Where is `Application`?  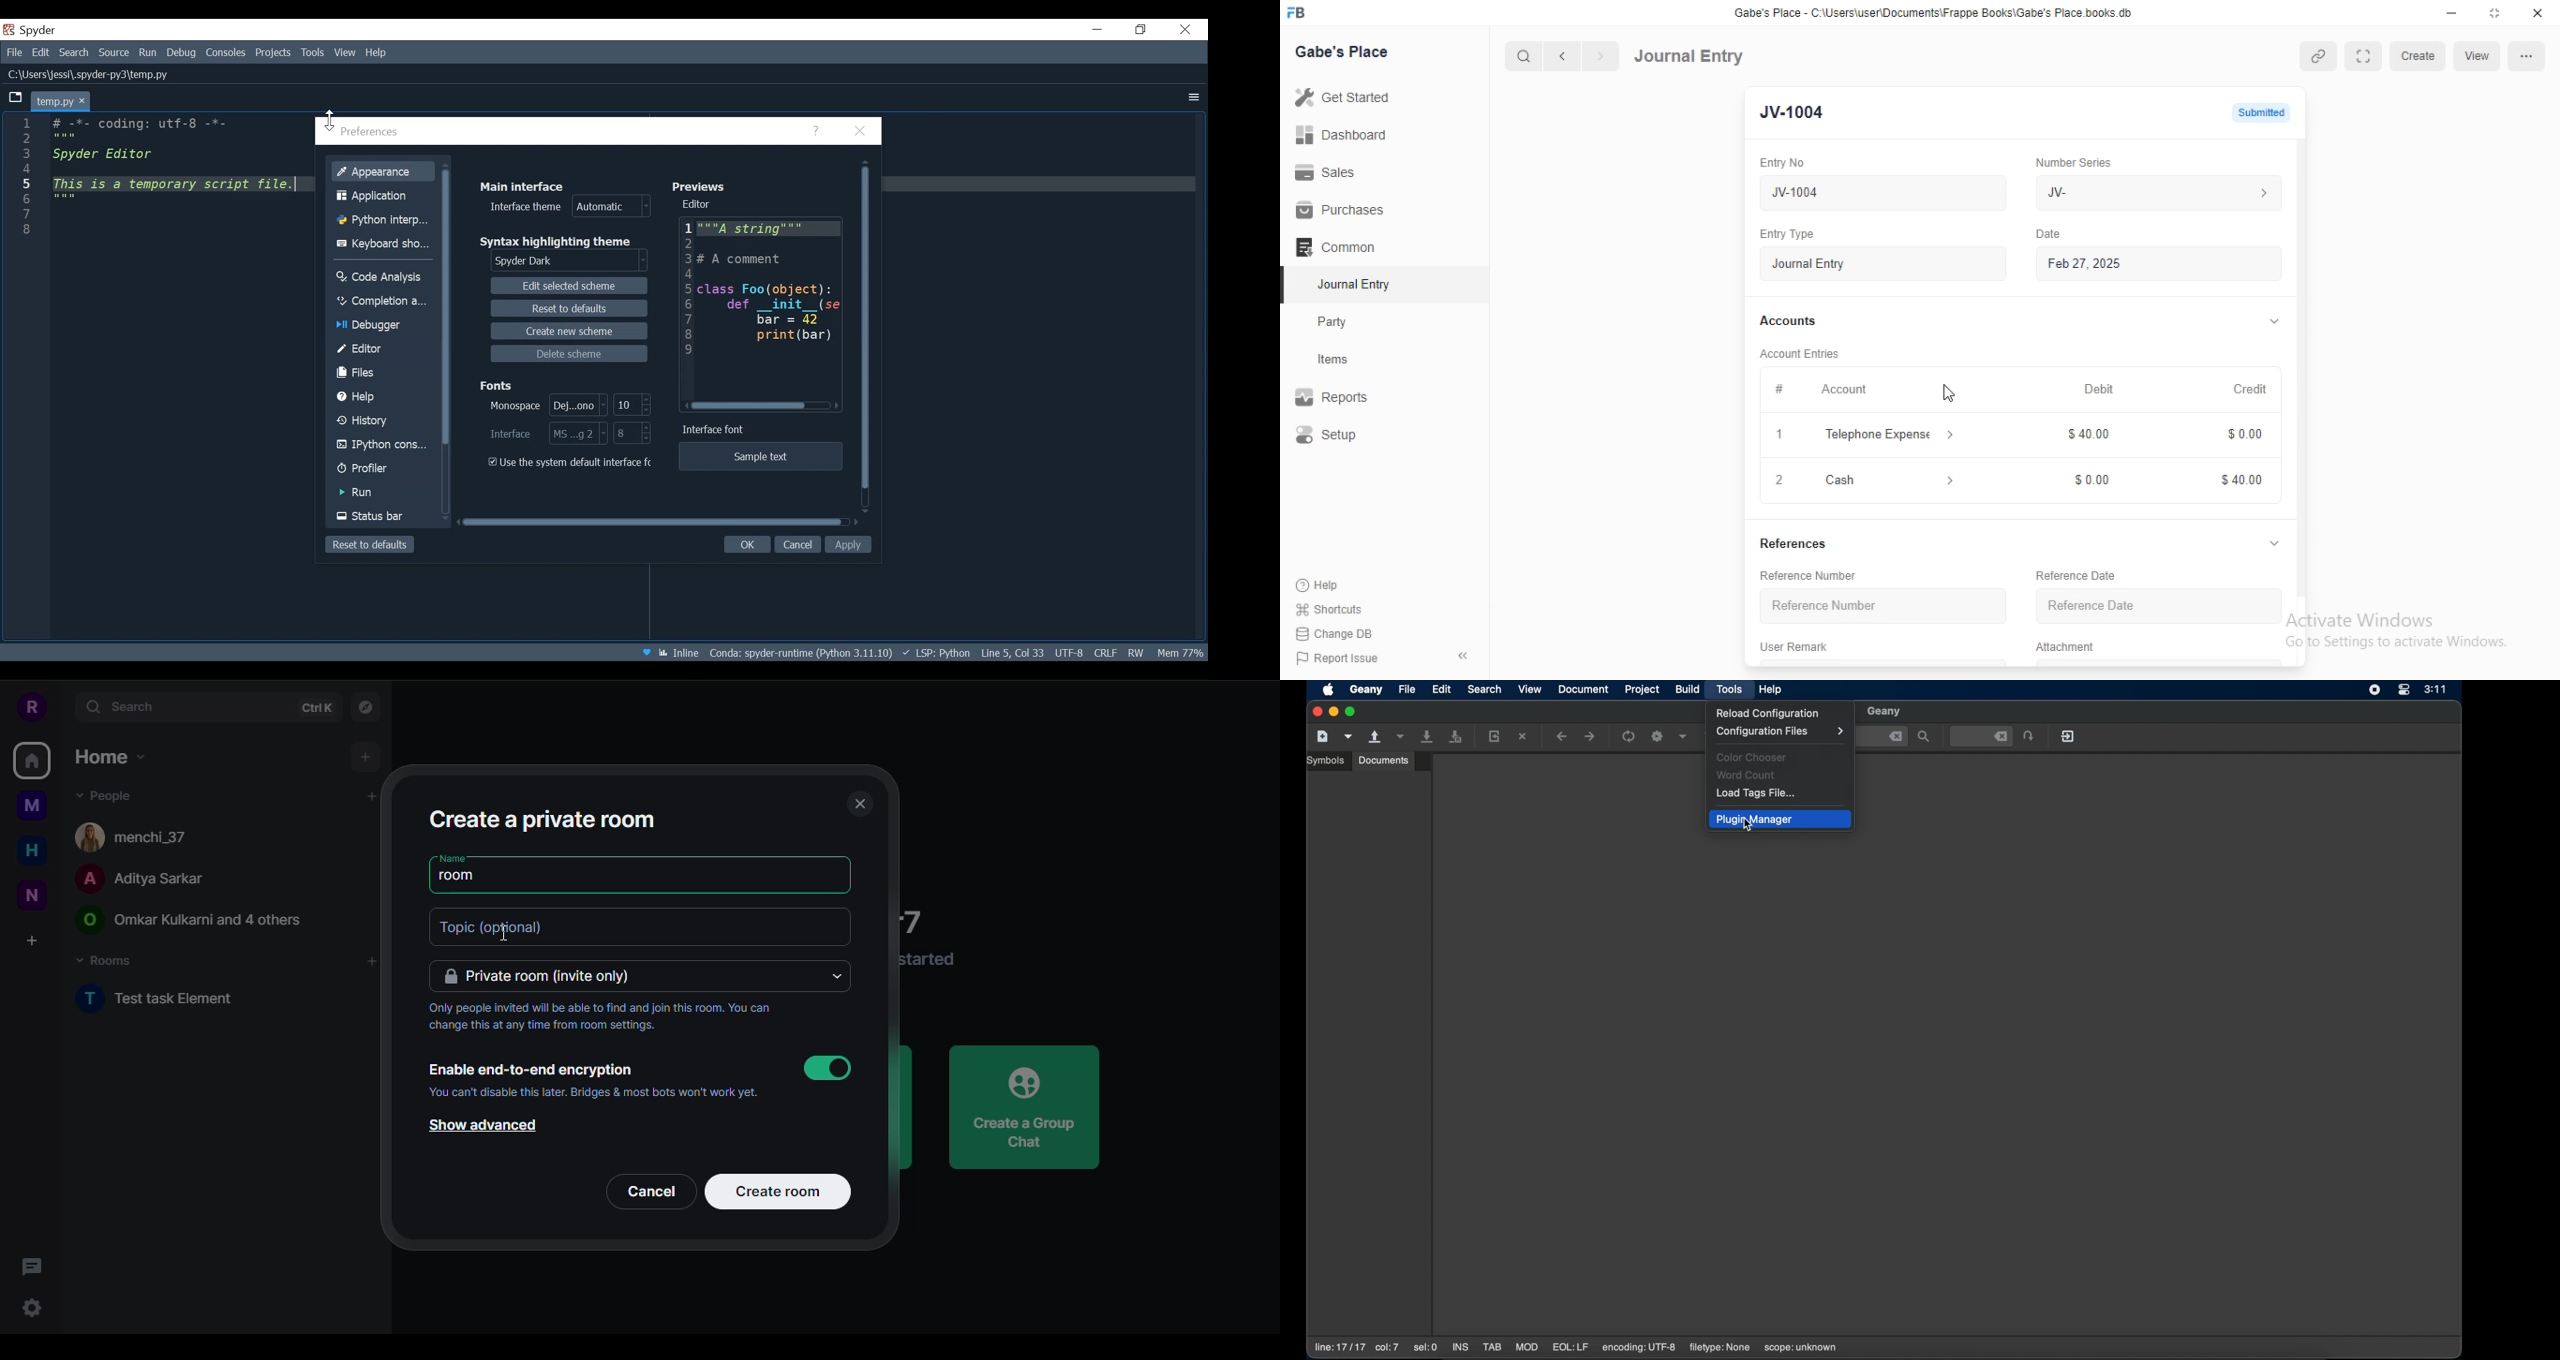
Application is located at coordinates (383, 196).